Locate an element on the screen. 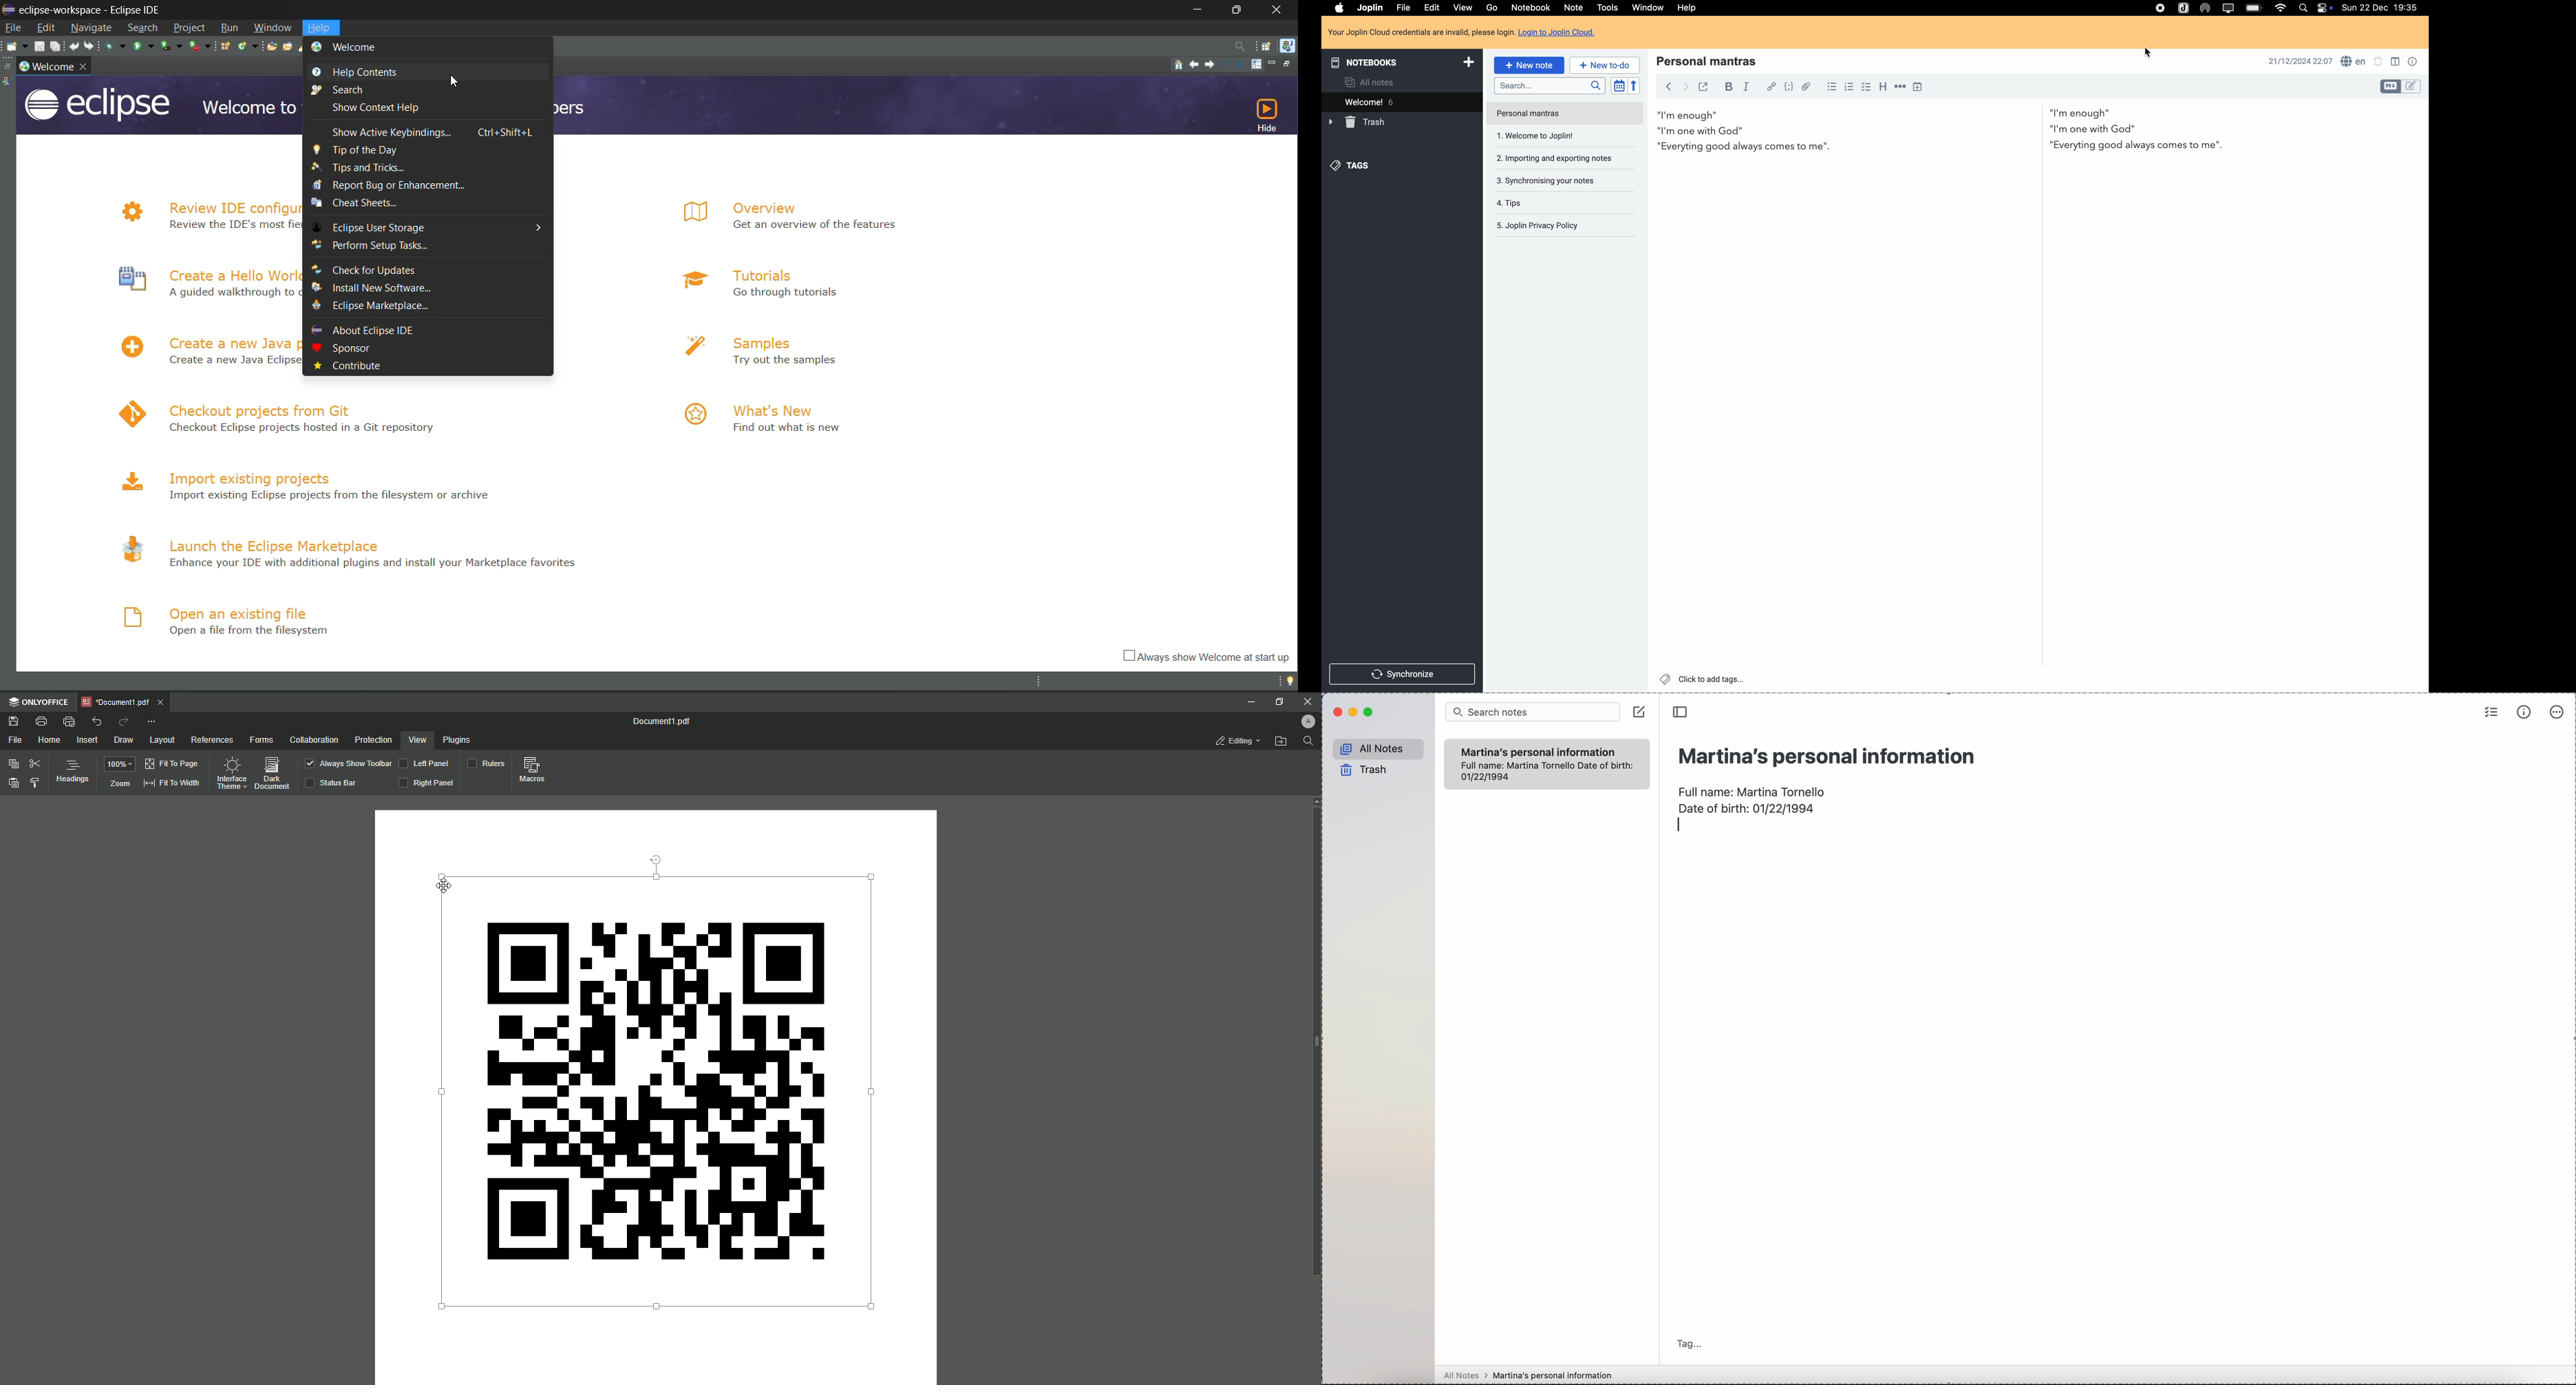 Image resolution: width=2576 pixels, height=1400 pixels. go is located at coordinates (1491, 8).